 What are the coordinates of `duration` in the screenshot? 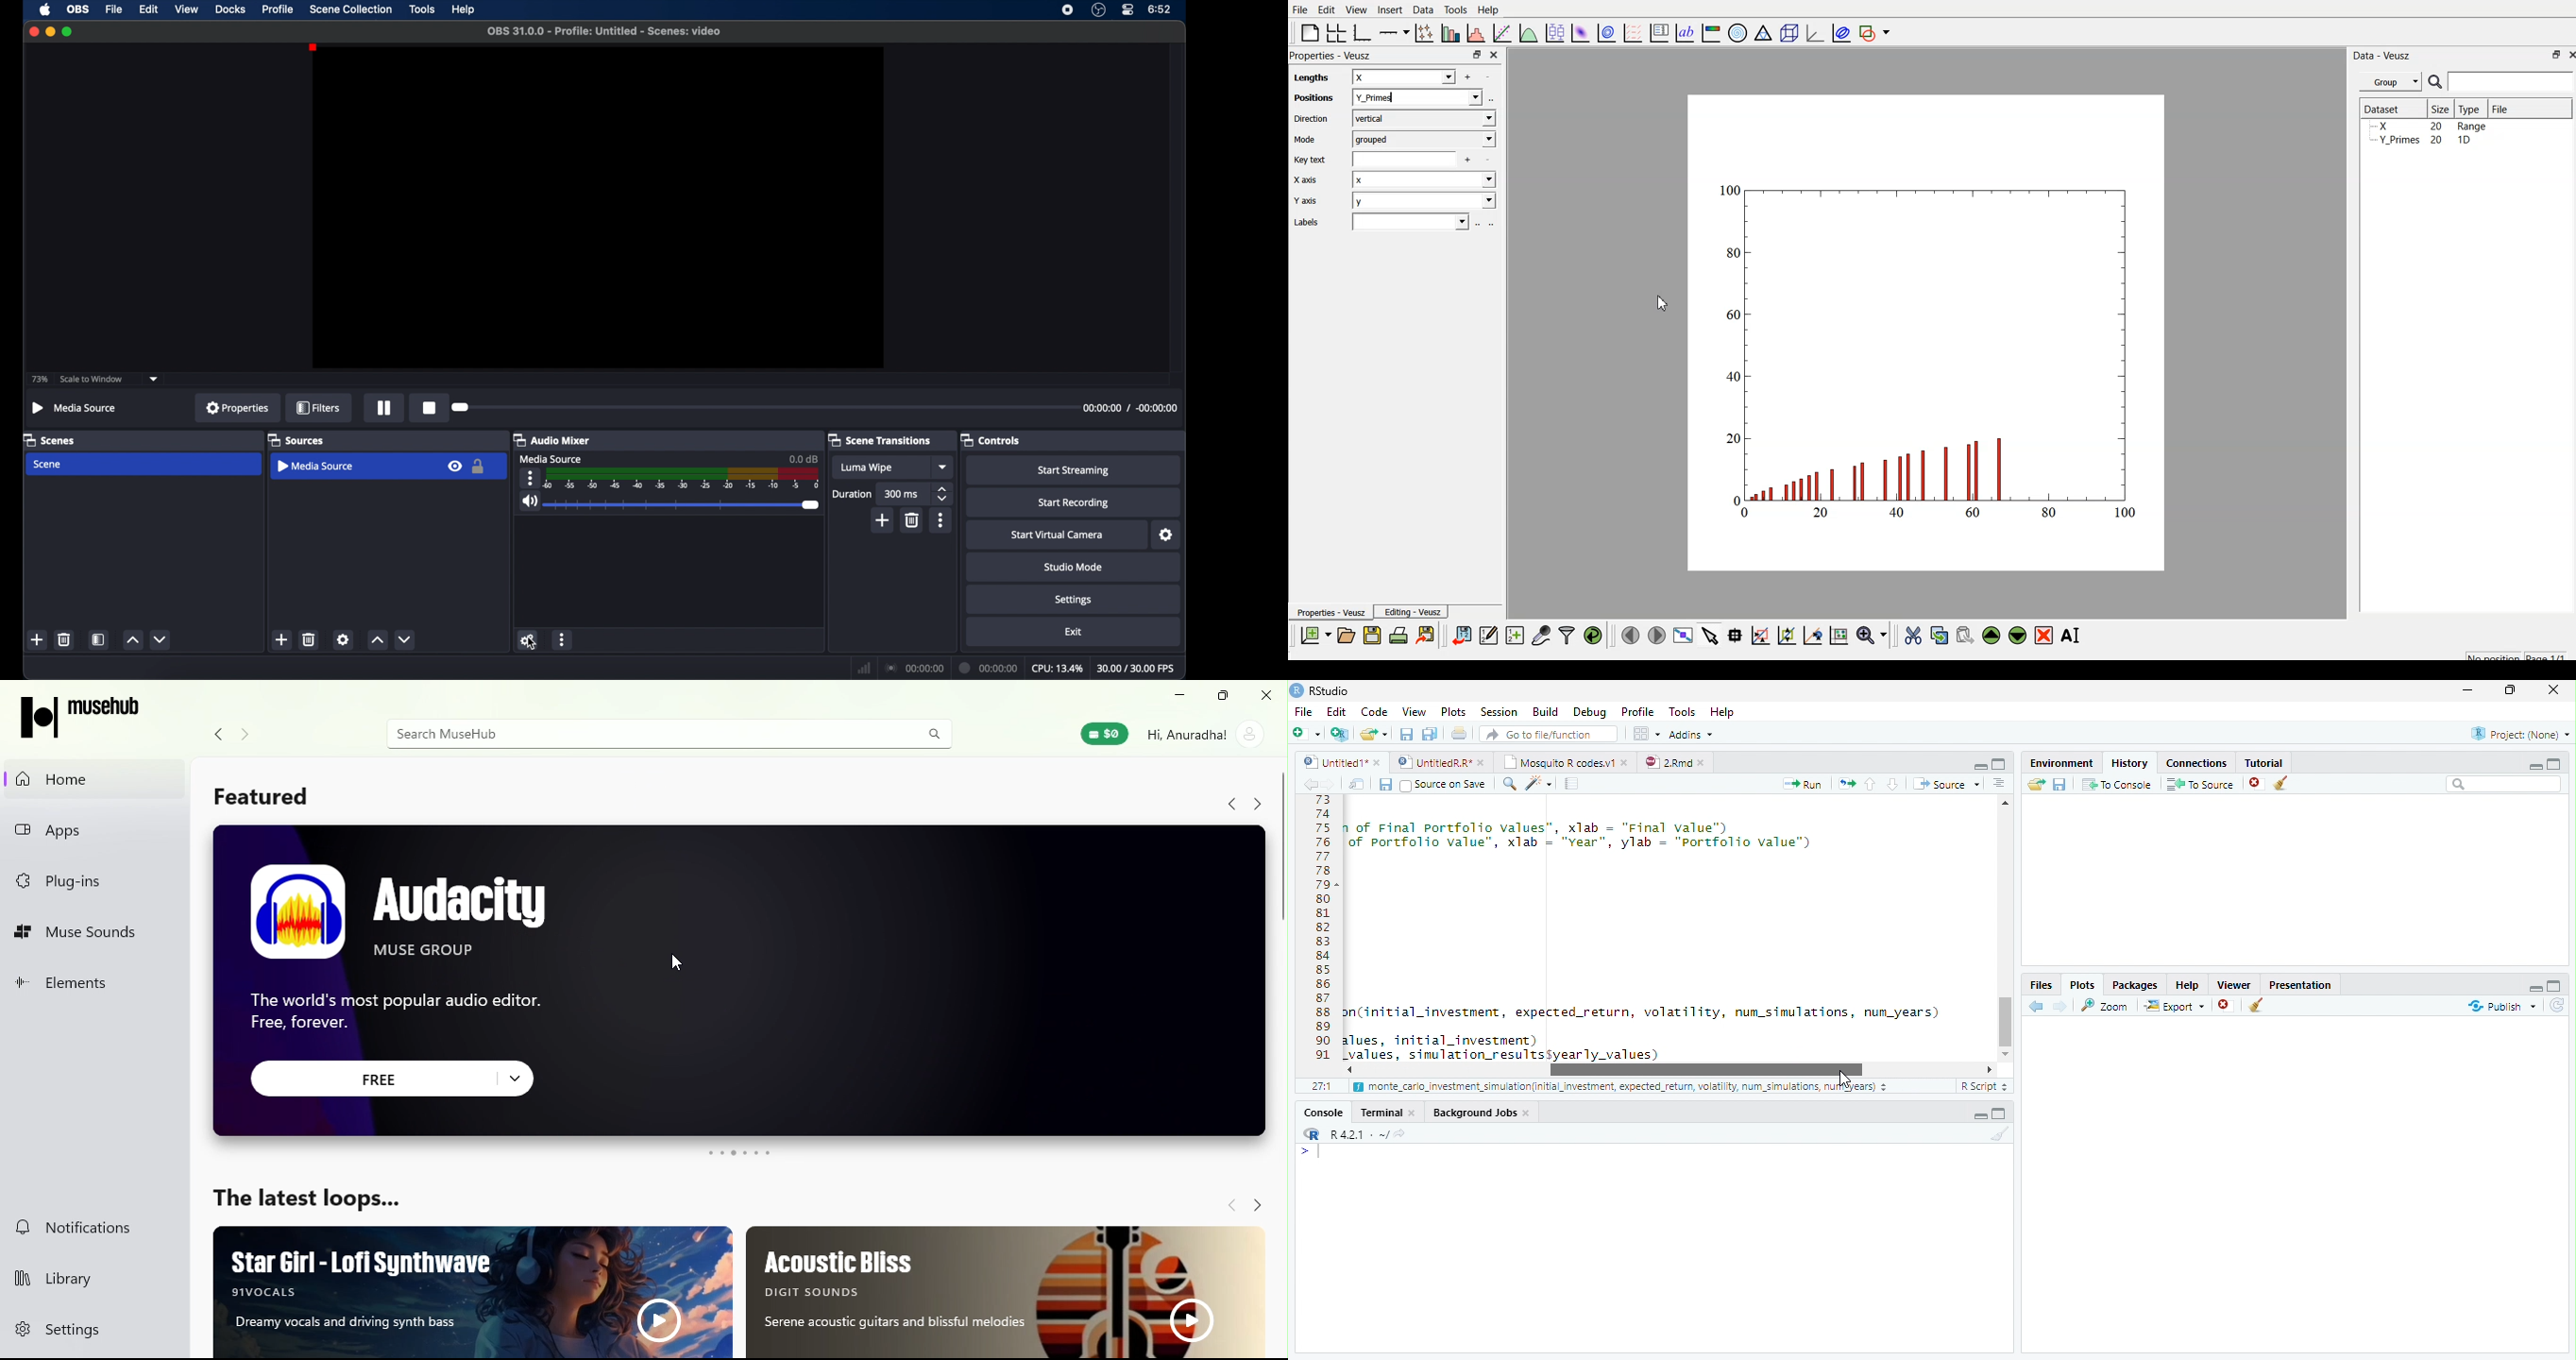 It's located at (988, 669).